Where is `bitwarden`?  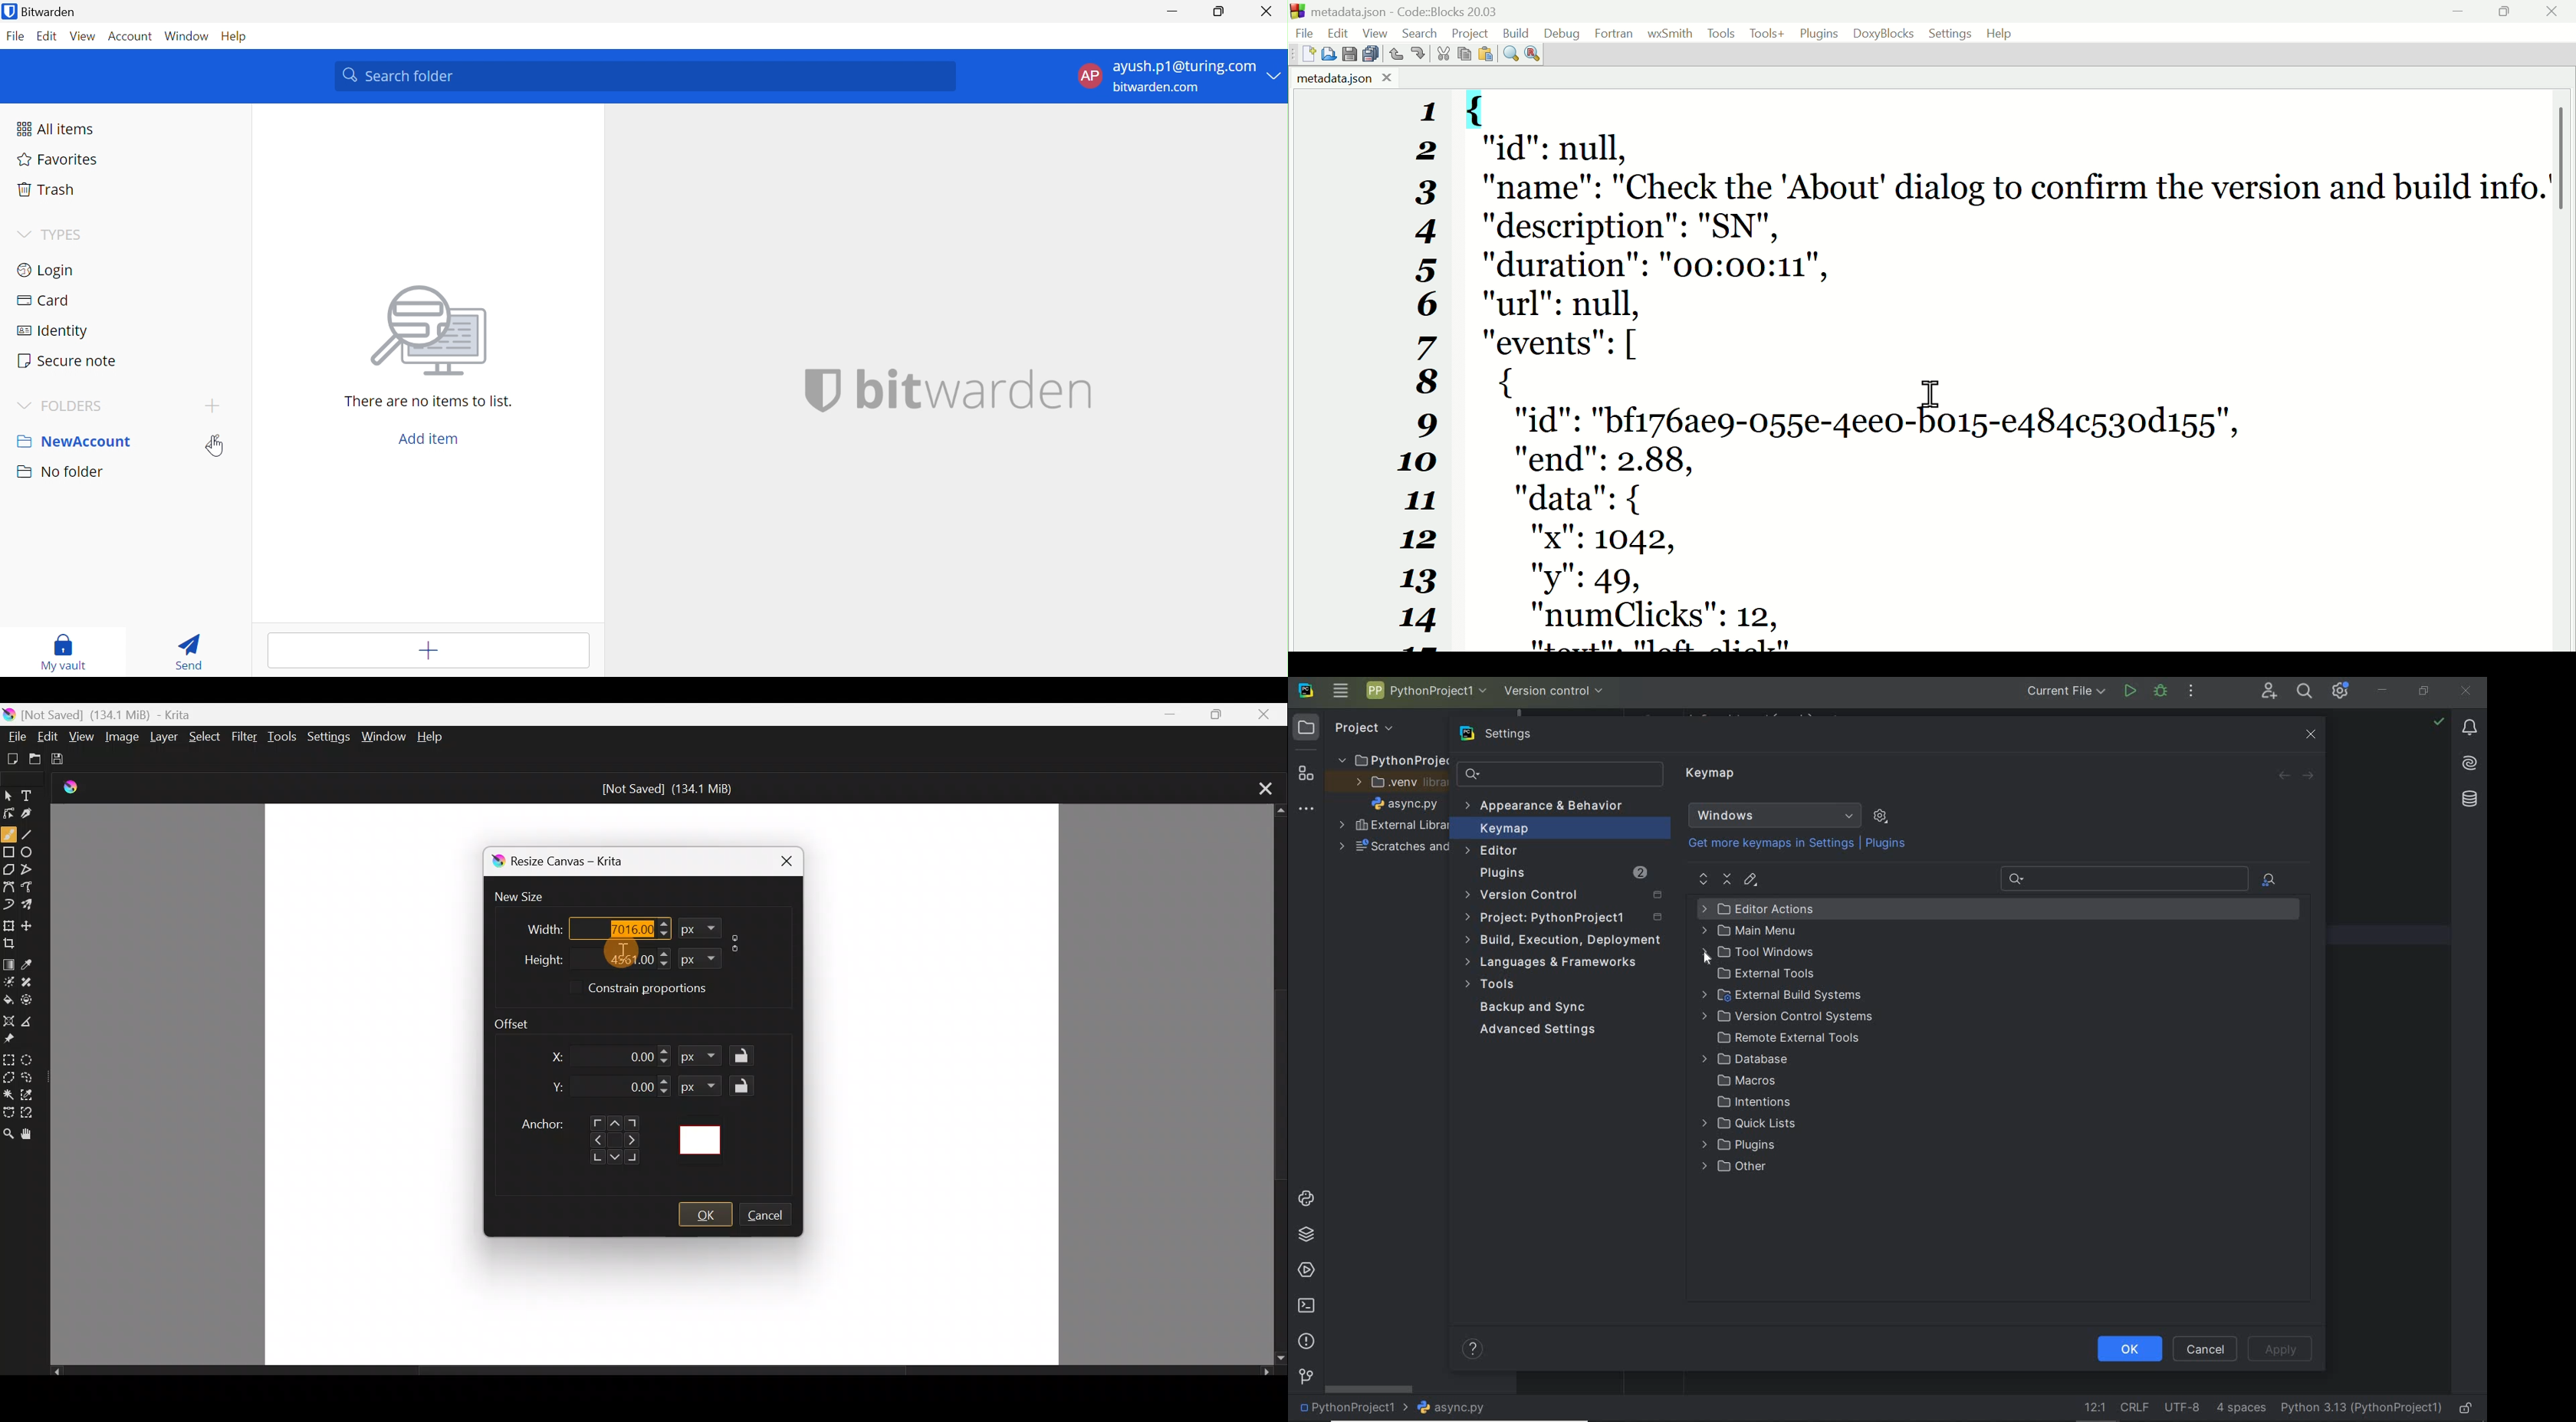
bitwarden is located at coordinates (973, 389).